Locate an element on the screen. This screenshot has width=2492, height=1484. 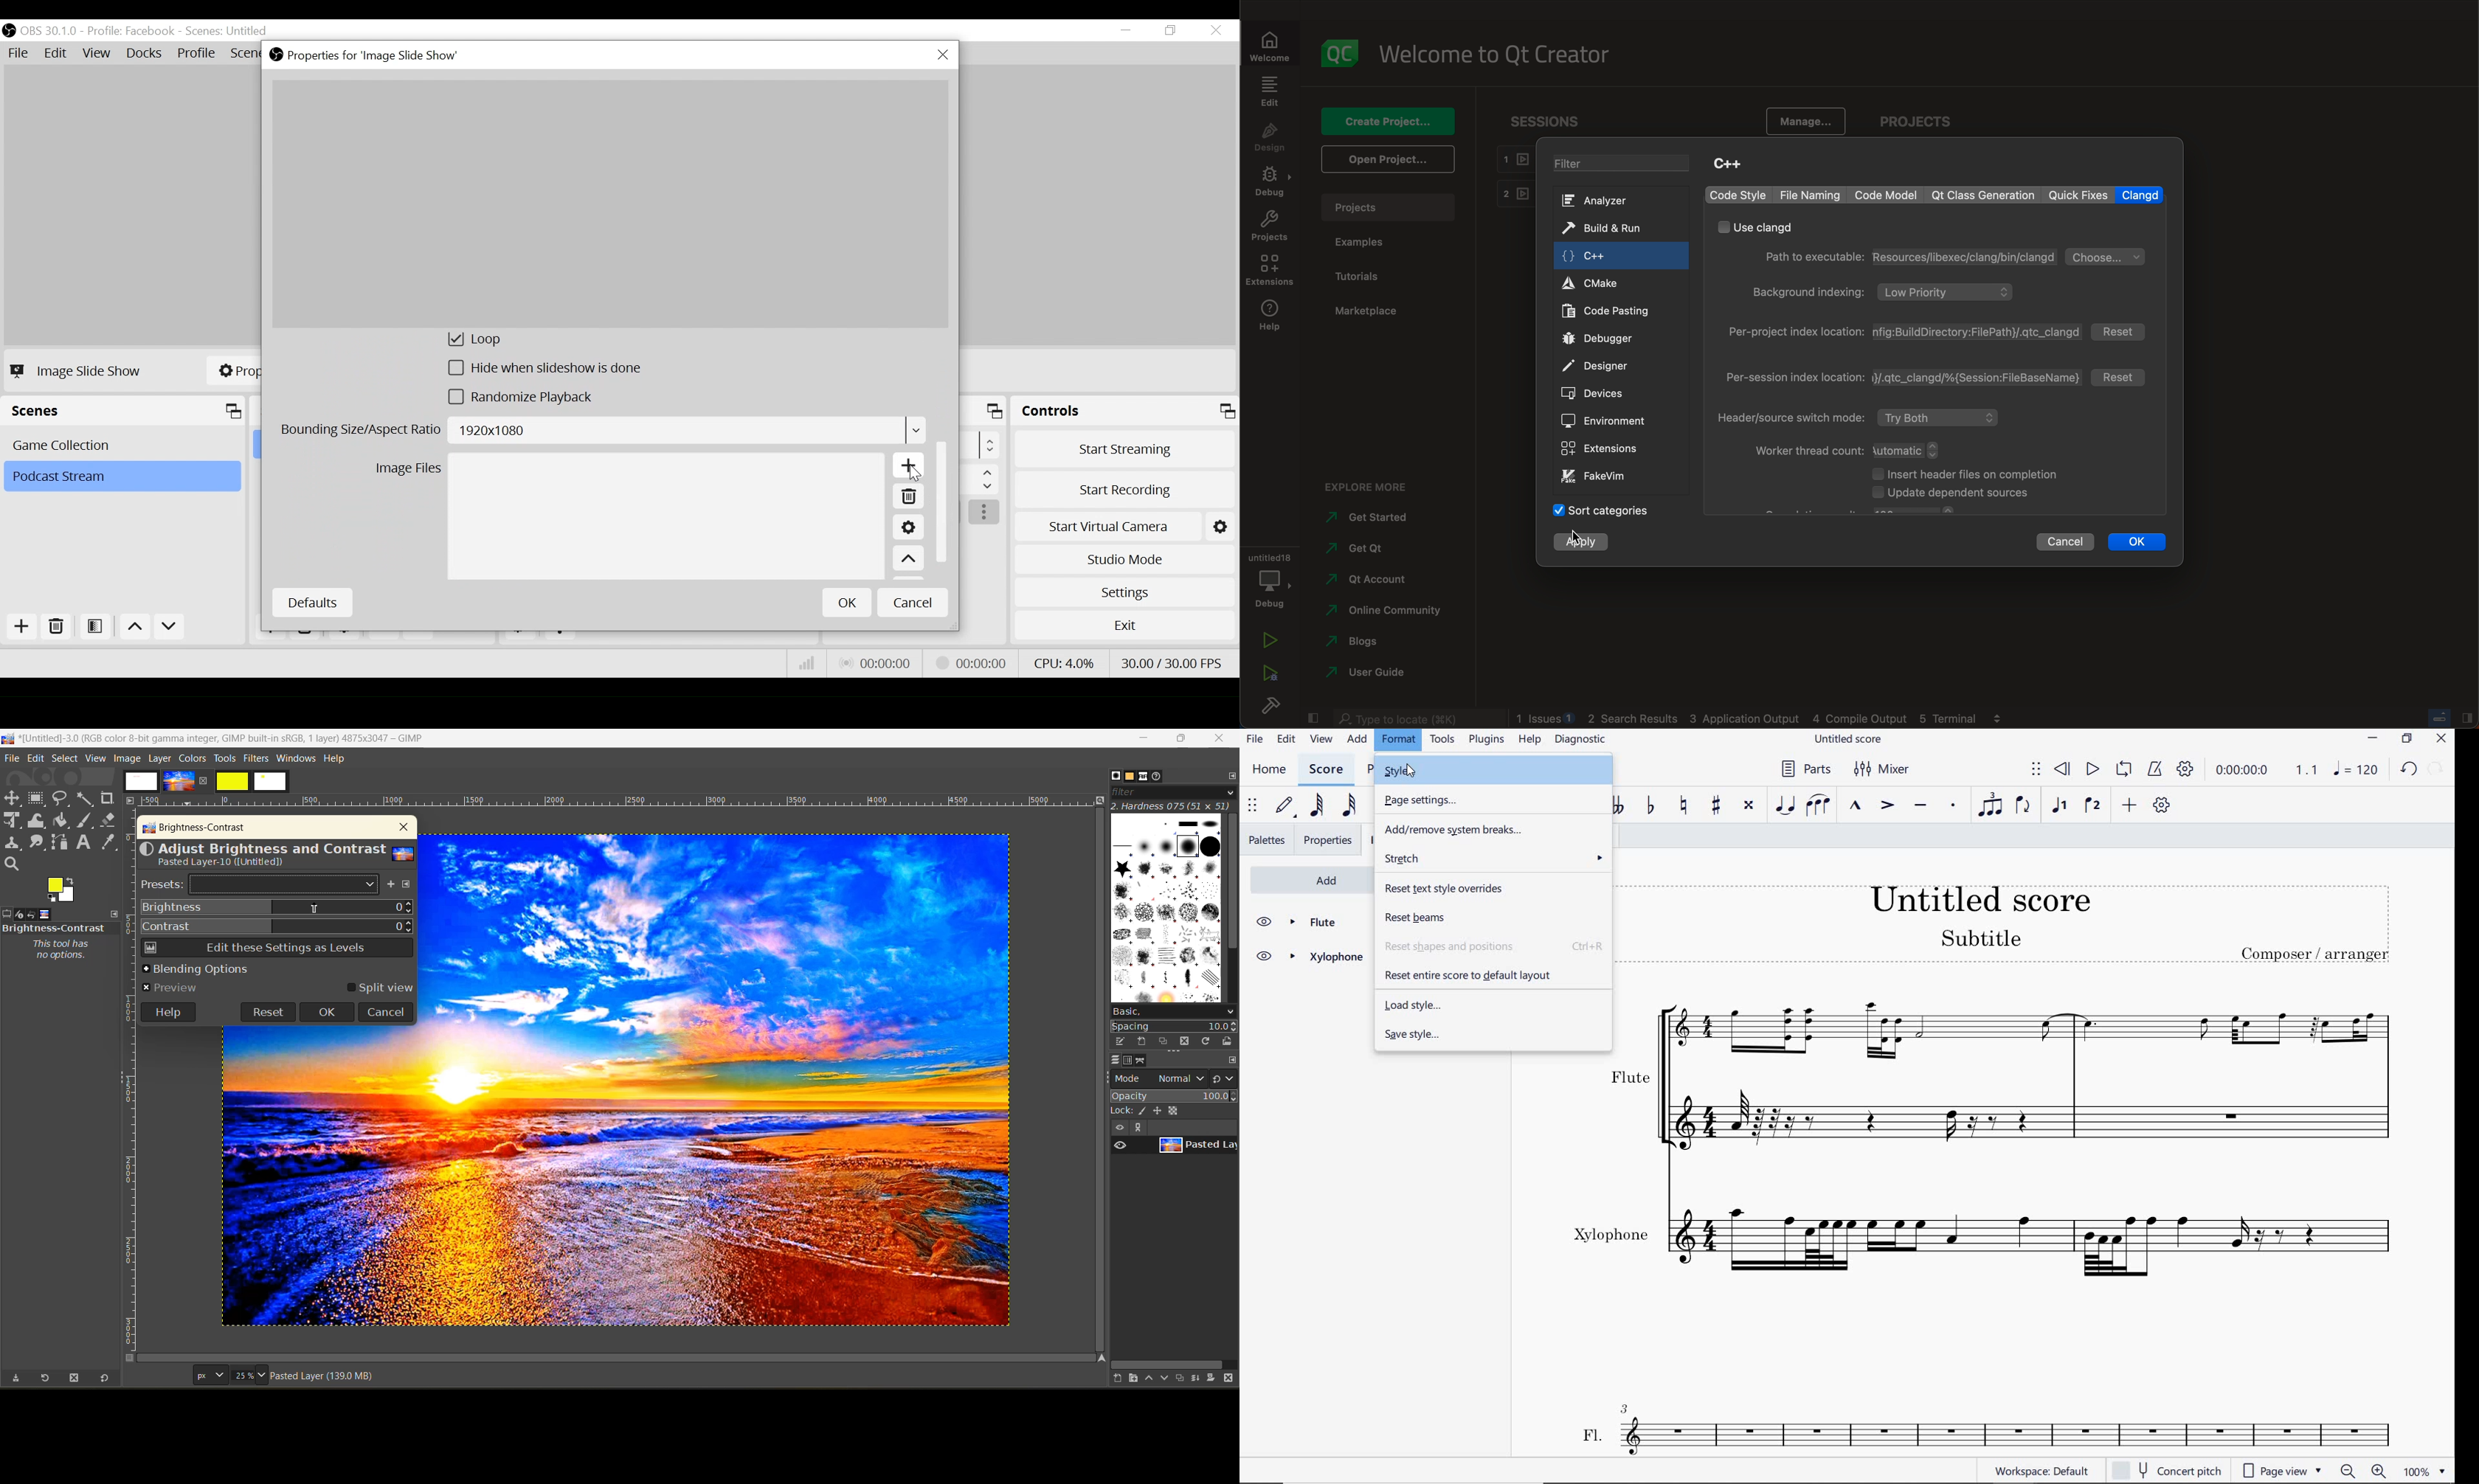
FLUTE is located at coordinates (2010, 1072).